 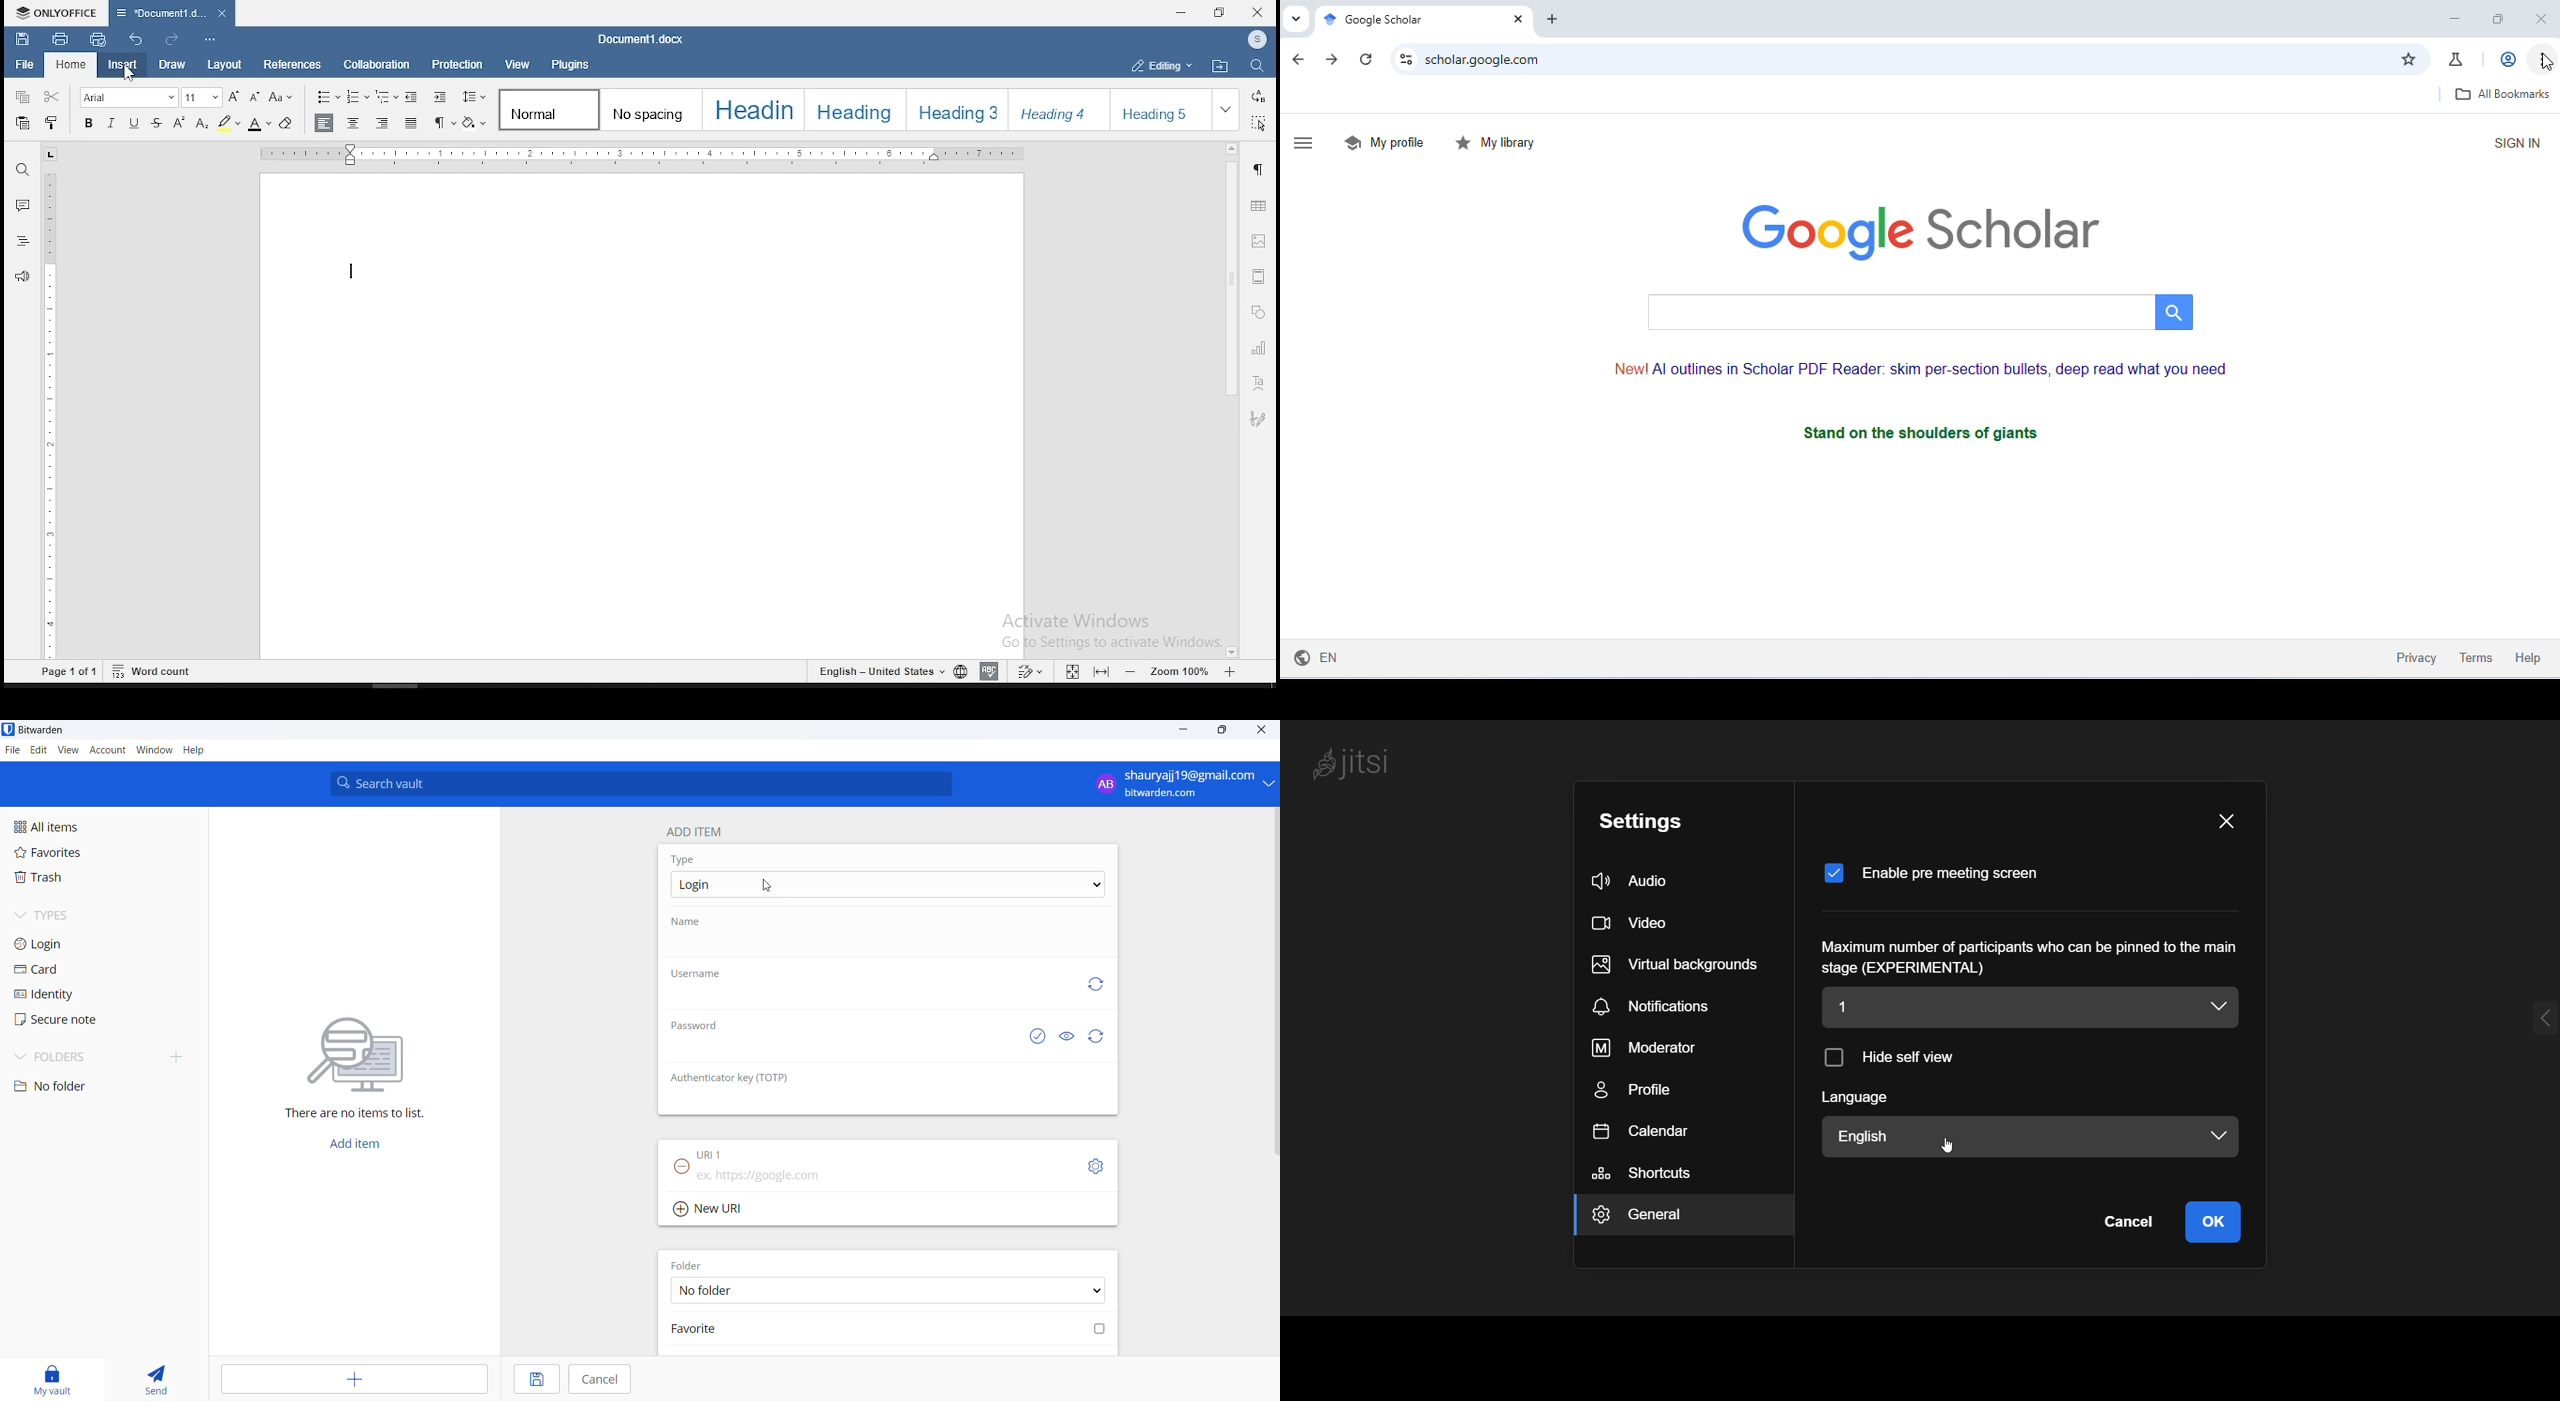 What do you see at coordinates (229, 122) in the screenshot?
I see `highlight color` at bounding box center [229, 122].